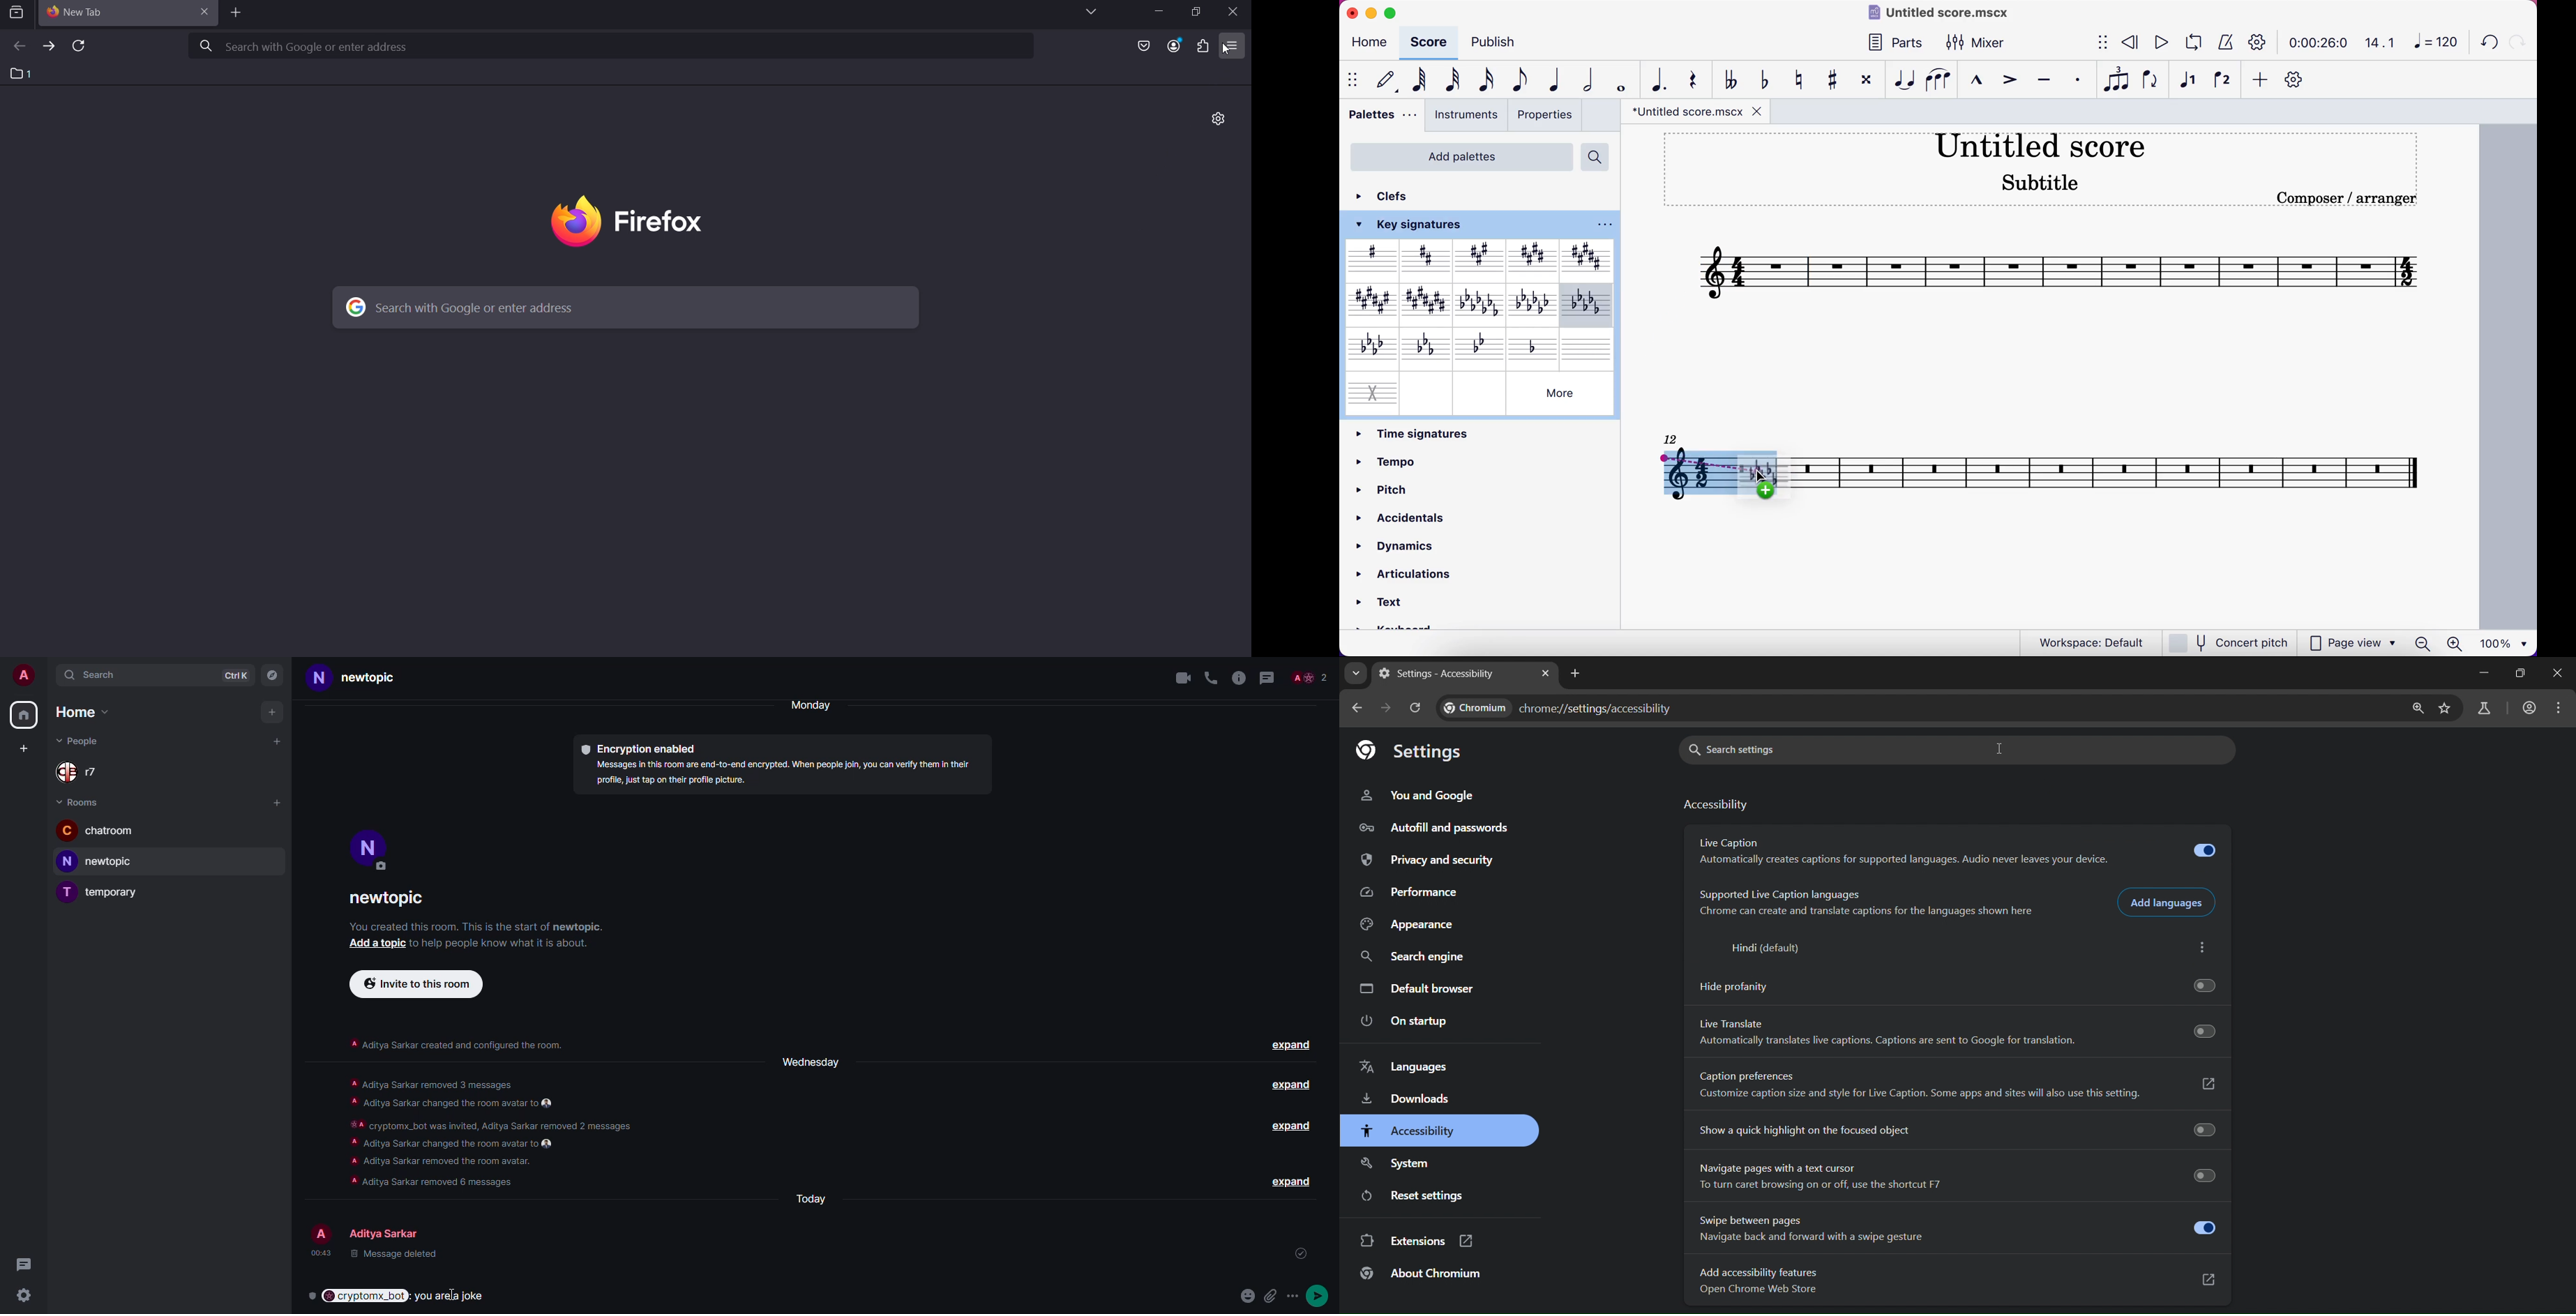 The height and width of the screenshot is (1316, 2576). I want to click on search tab, so click(17, 12).